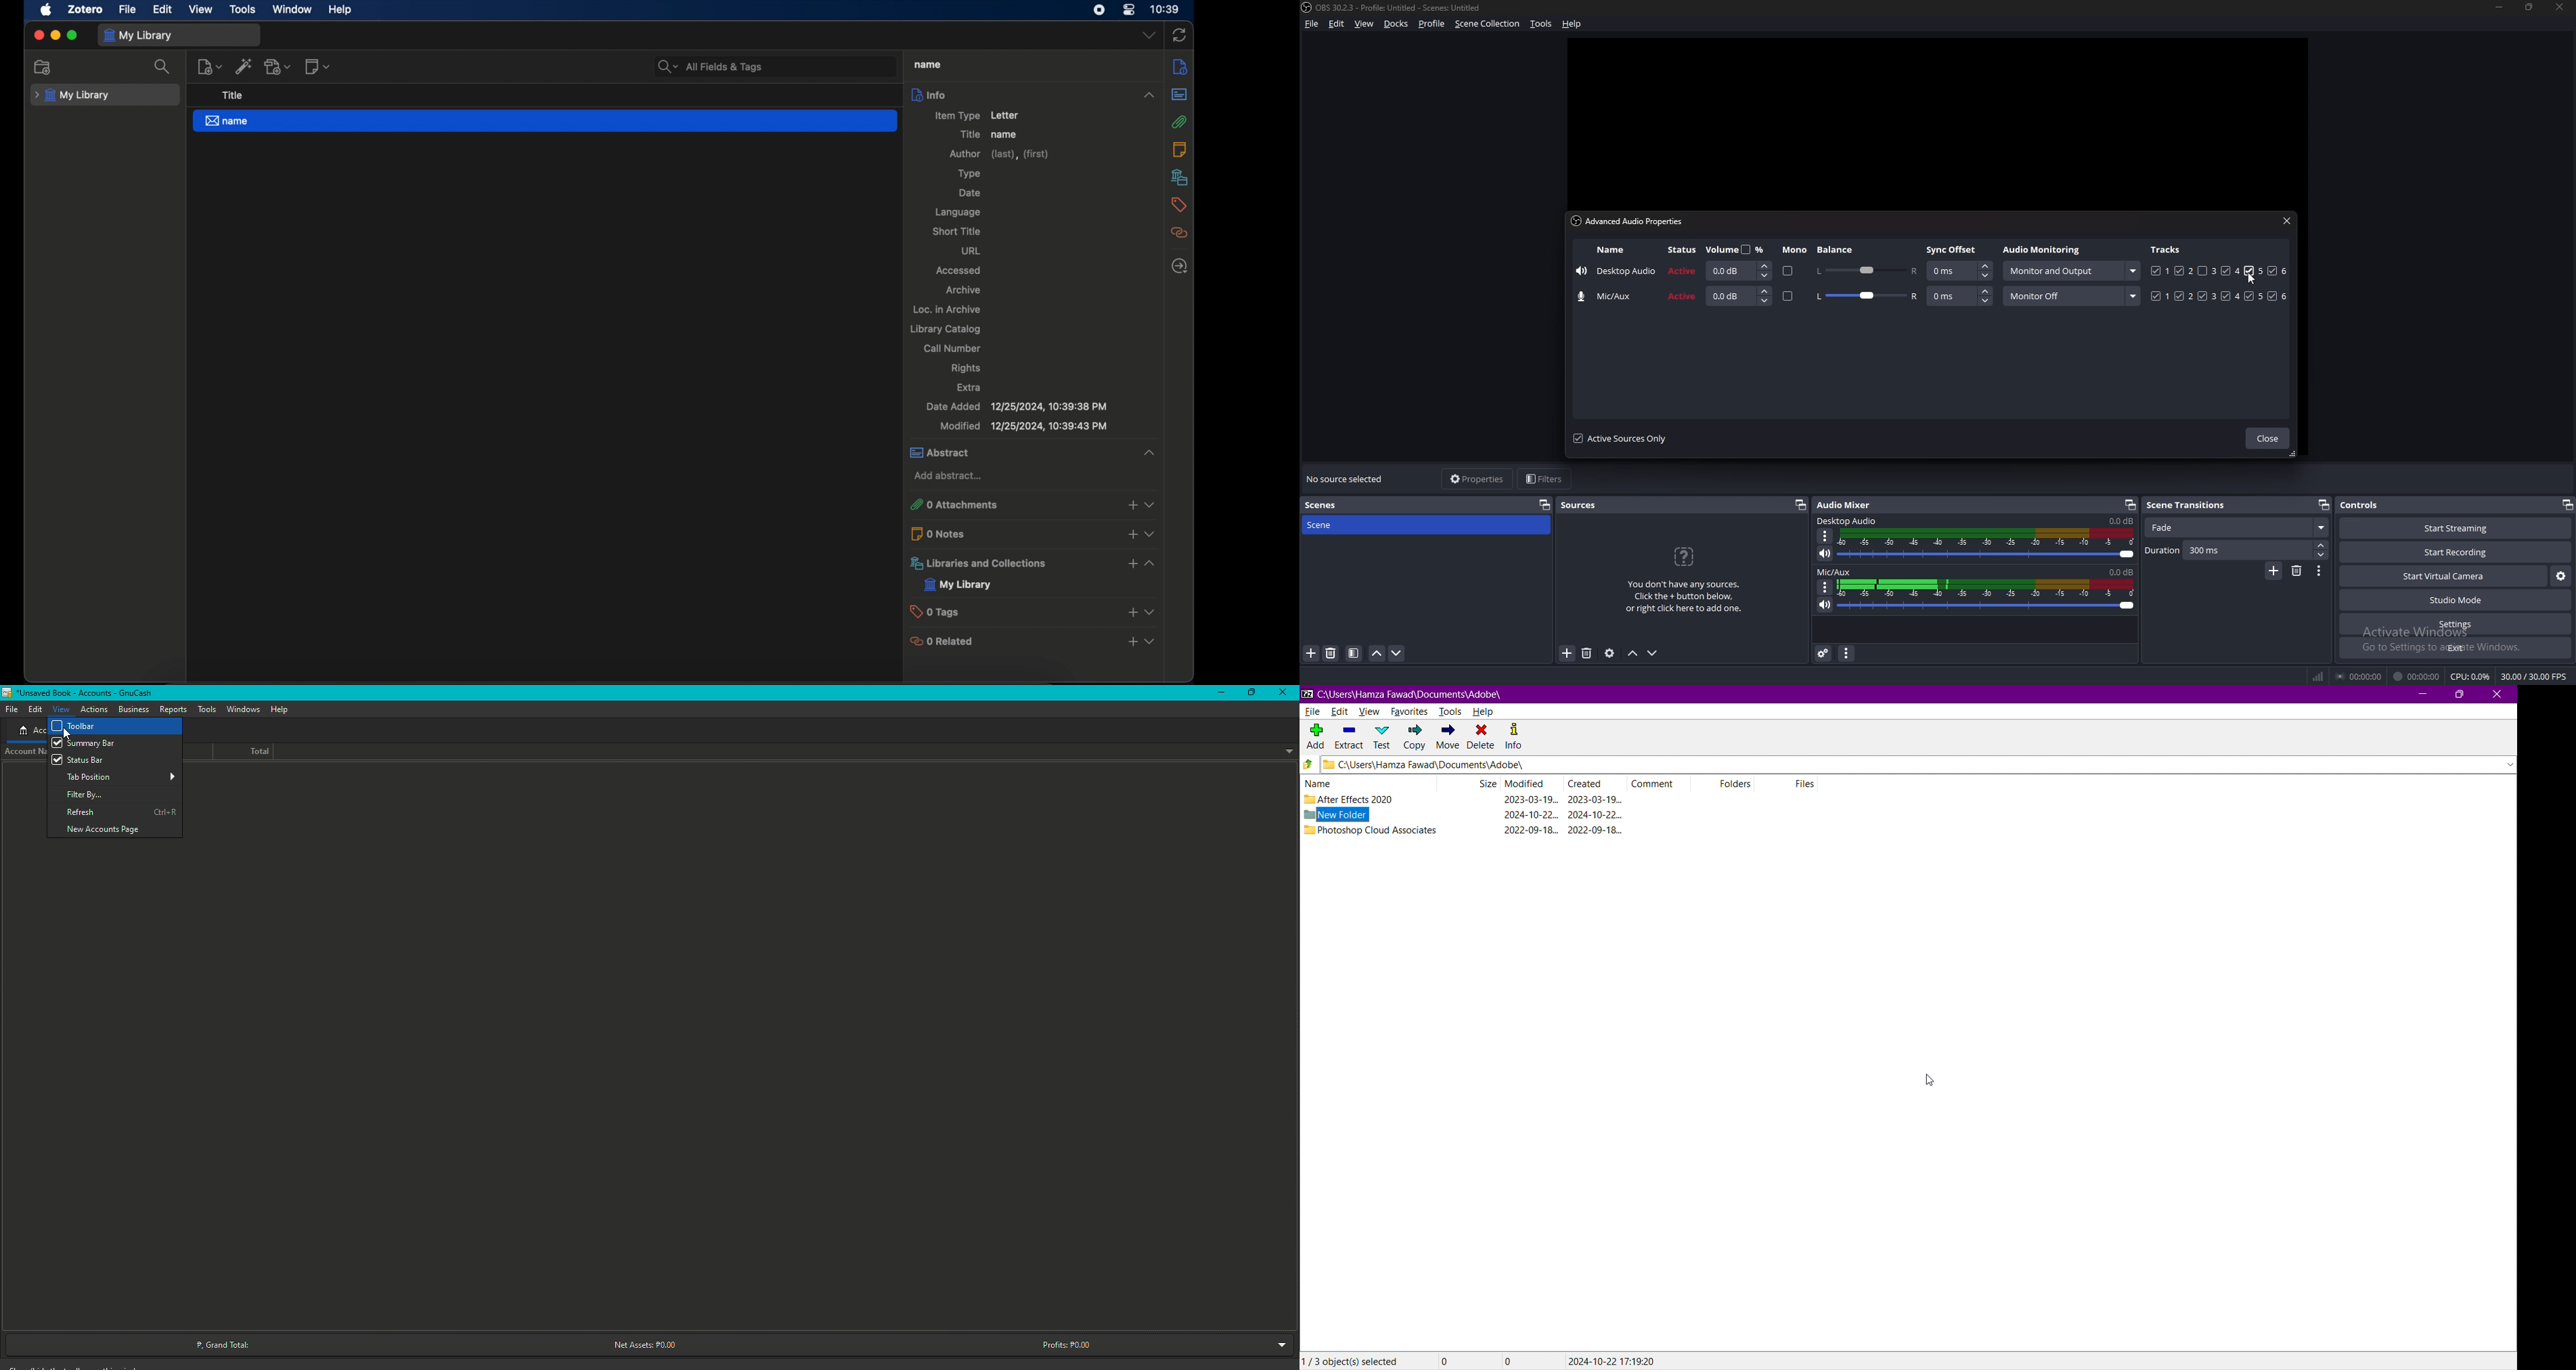  Describe the element at coordinates (2361, 676) in the screenshot. I see `00:00:00` at that location.